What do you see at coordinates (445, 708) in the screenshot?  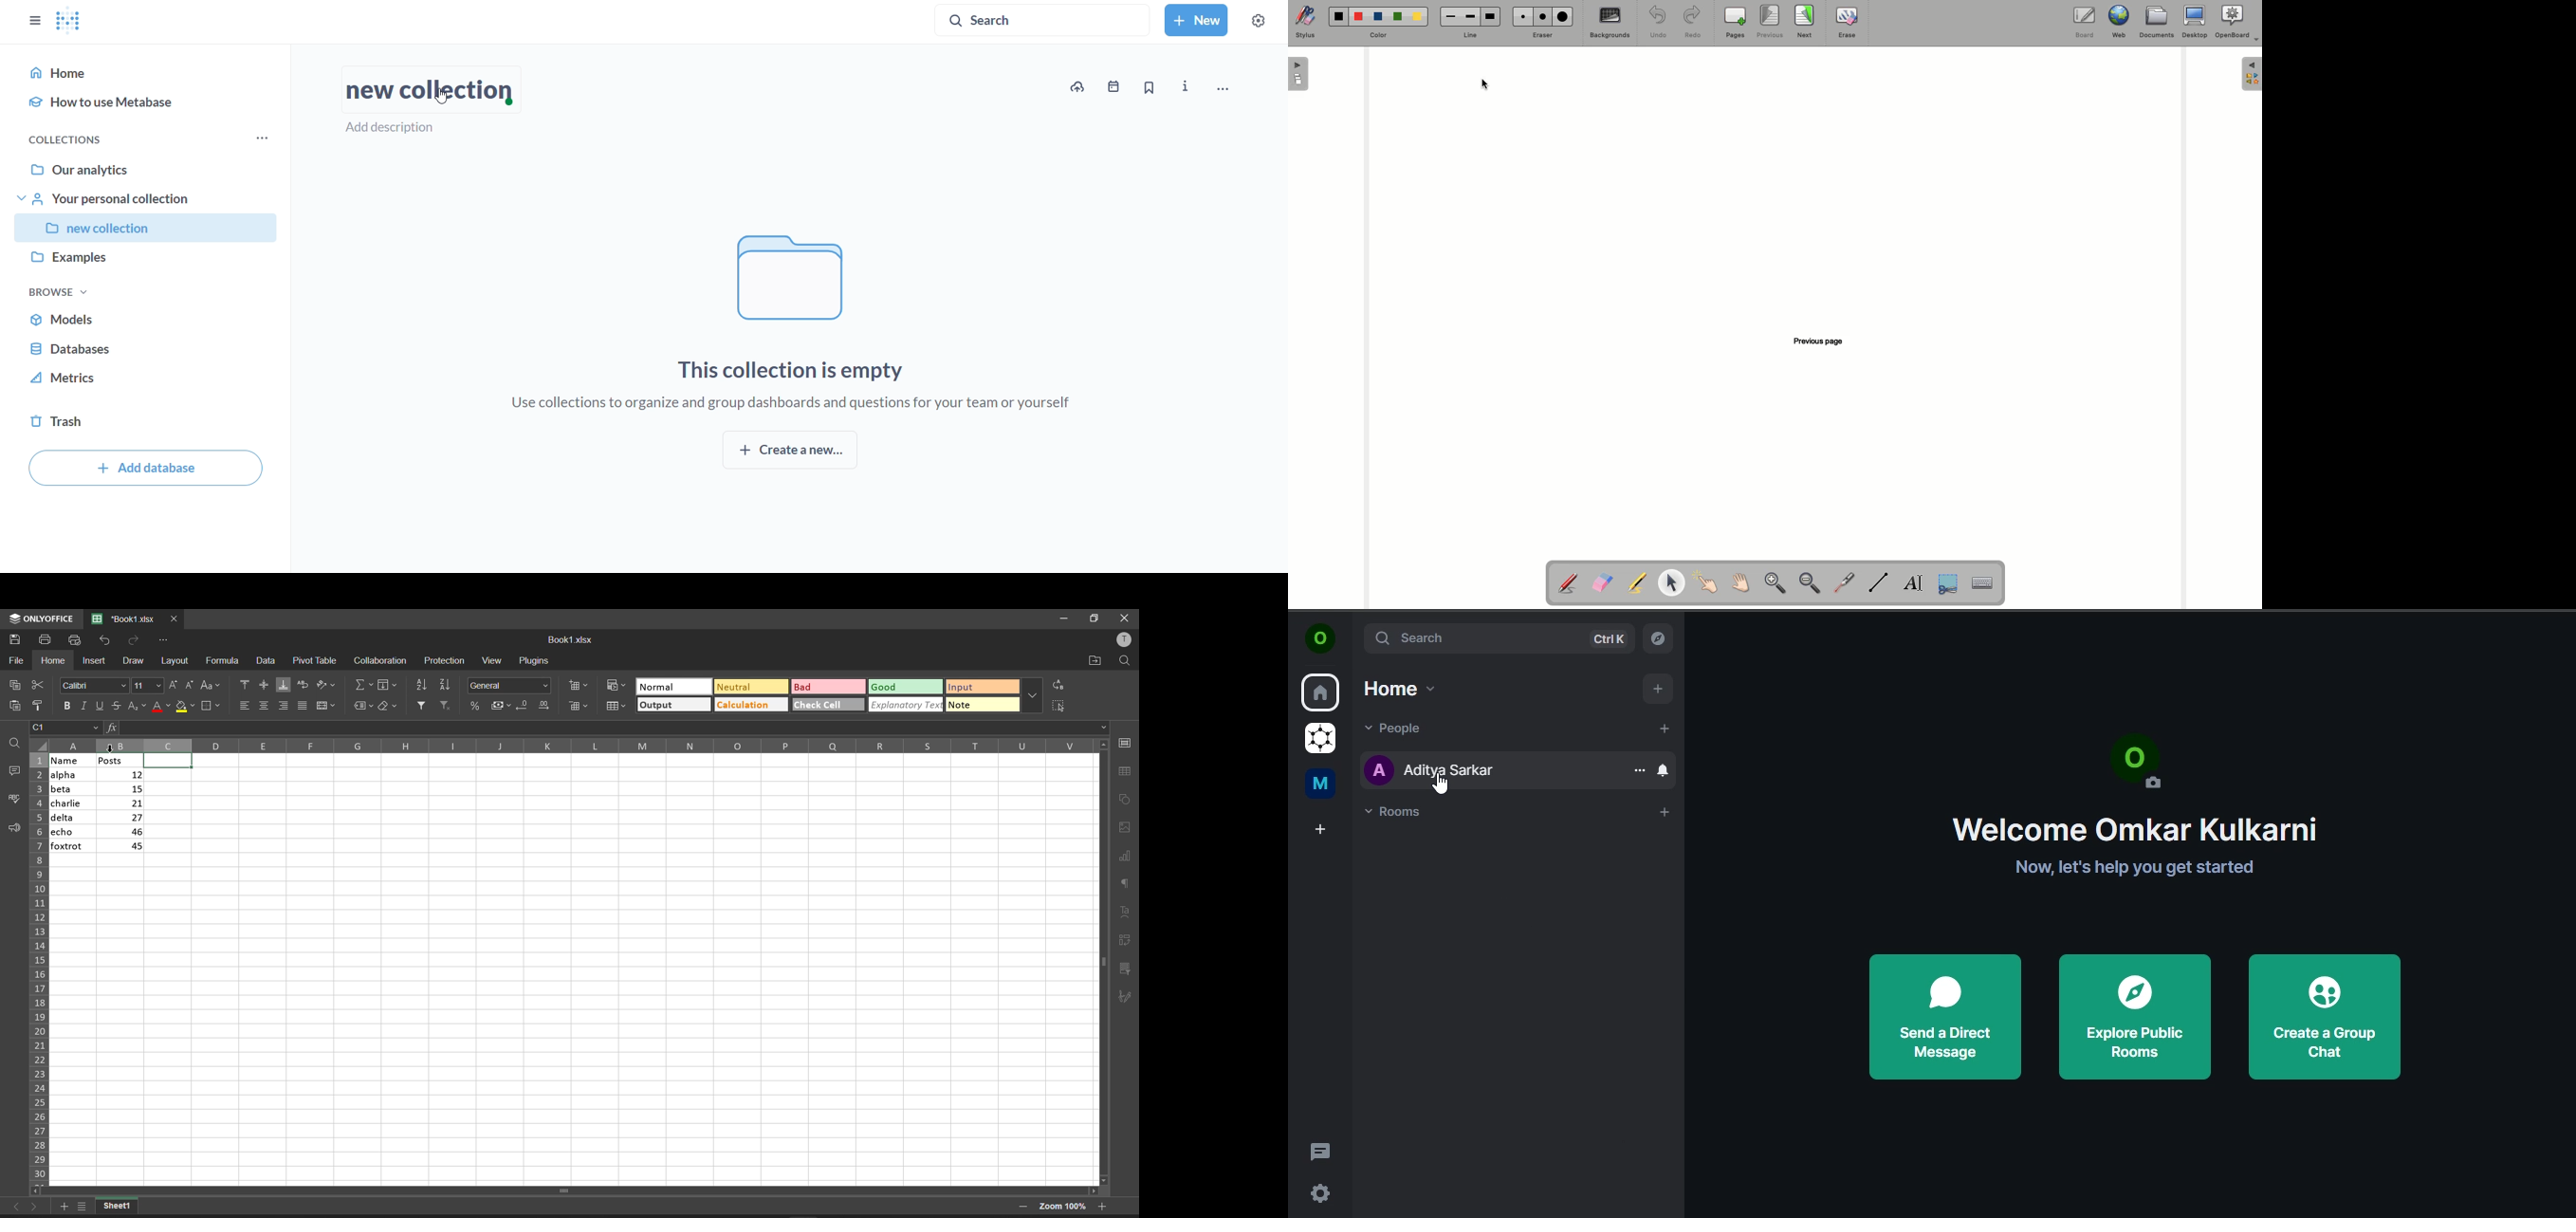 I see `clear filters` at bounding box center [445, 708].